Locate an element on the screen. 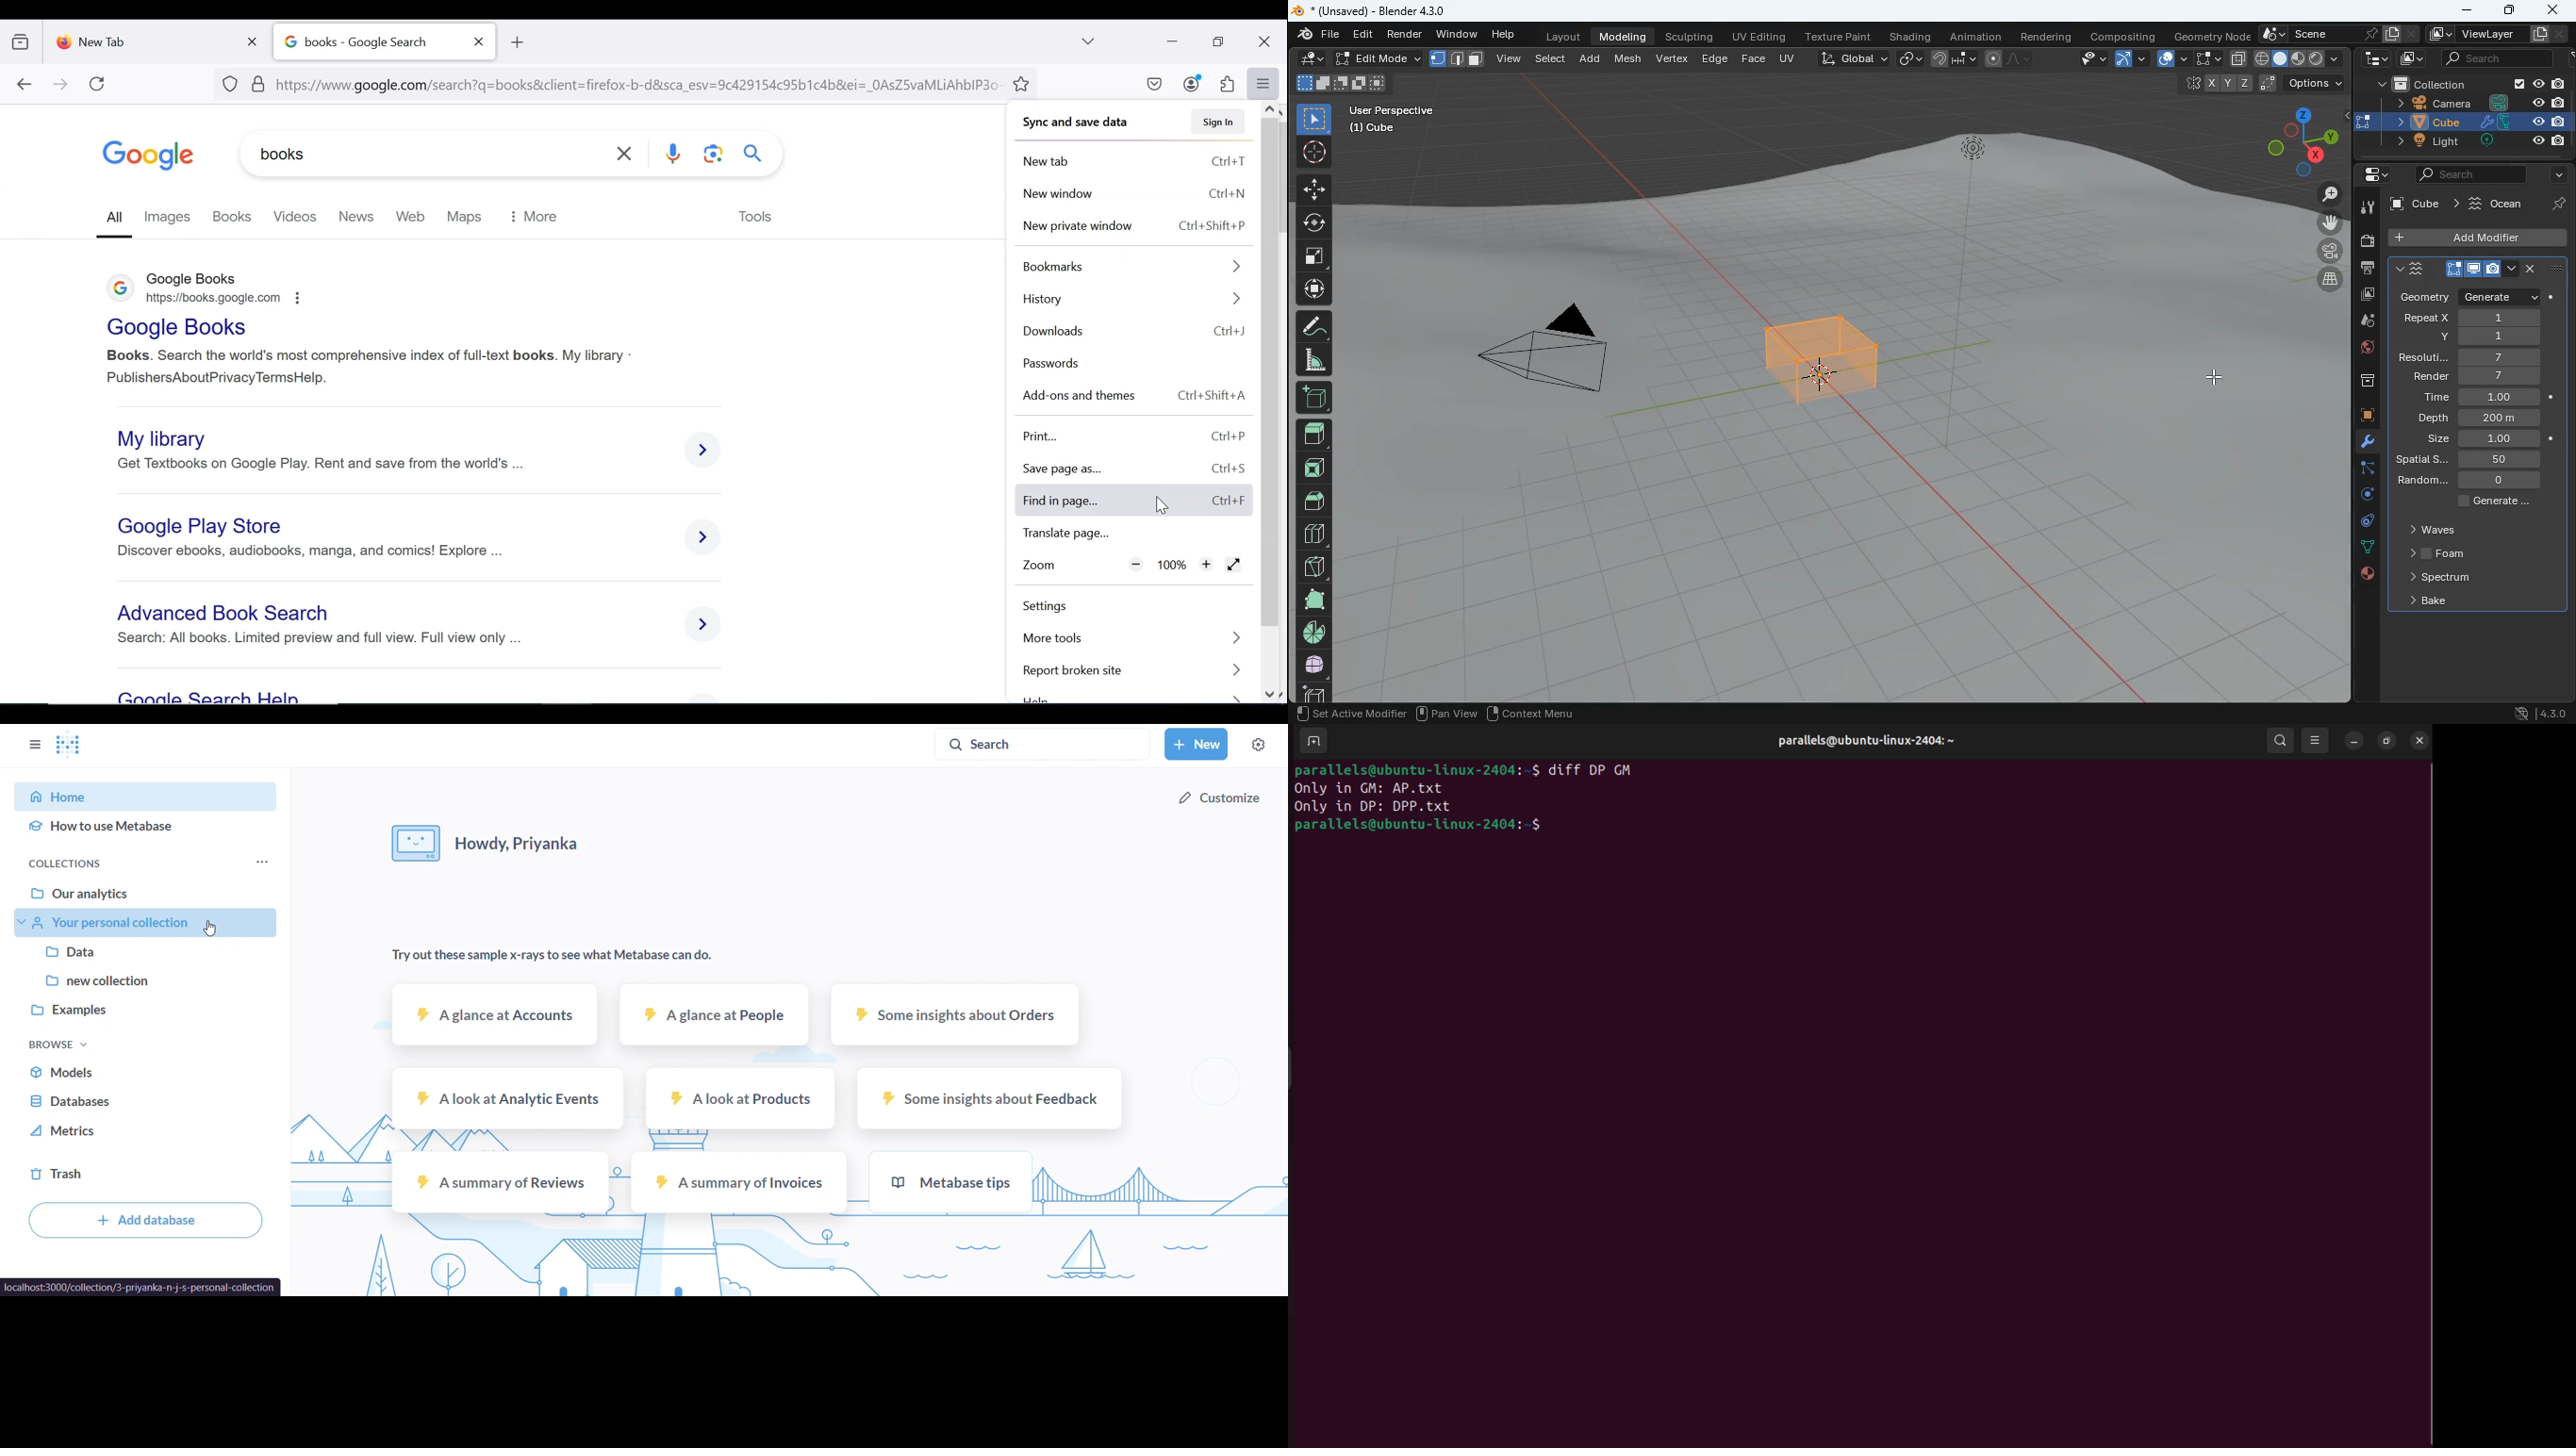 The image size is (2576, 1456). settings is located at coordinates (1054, 607).